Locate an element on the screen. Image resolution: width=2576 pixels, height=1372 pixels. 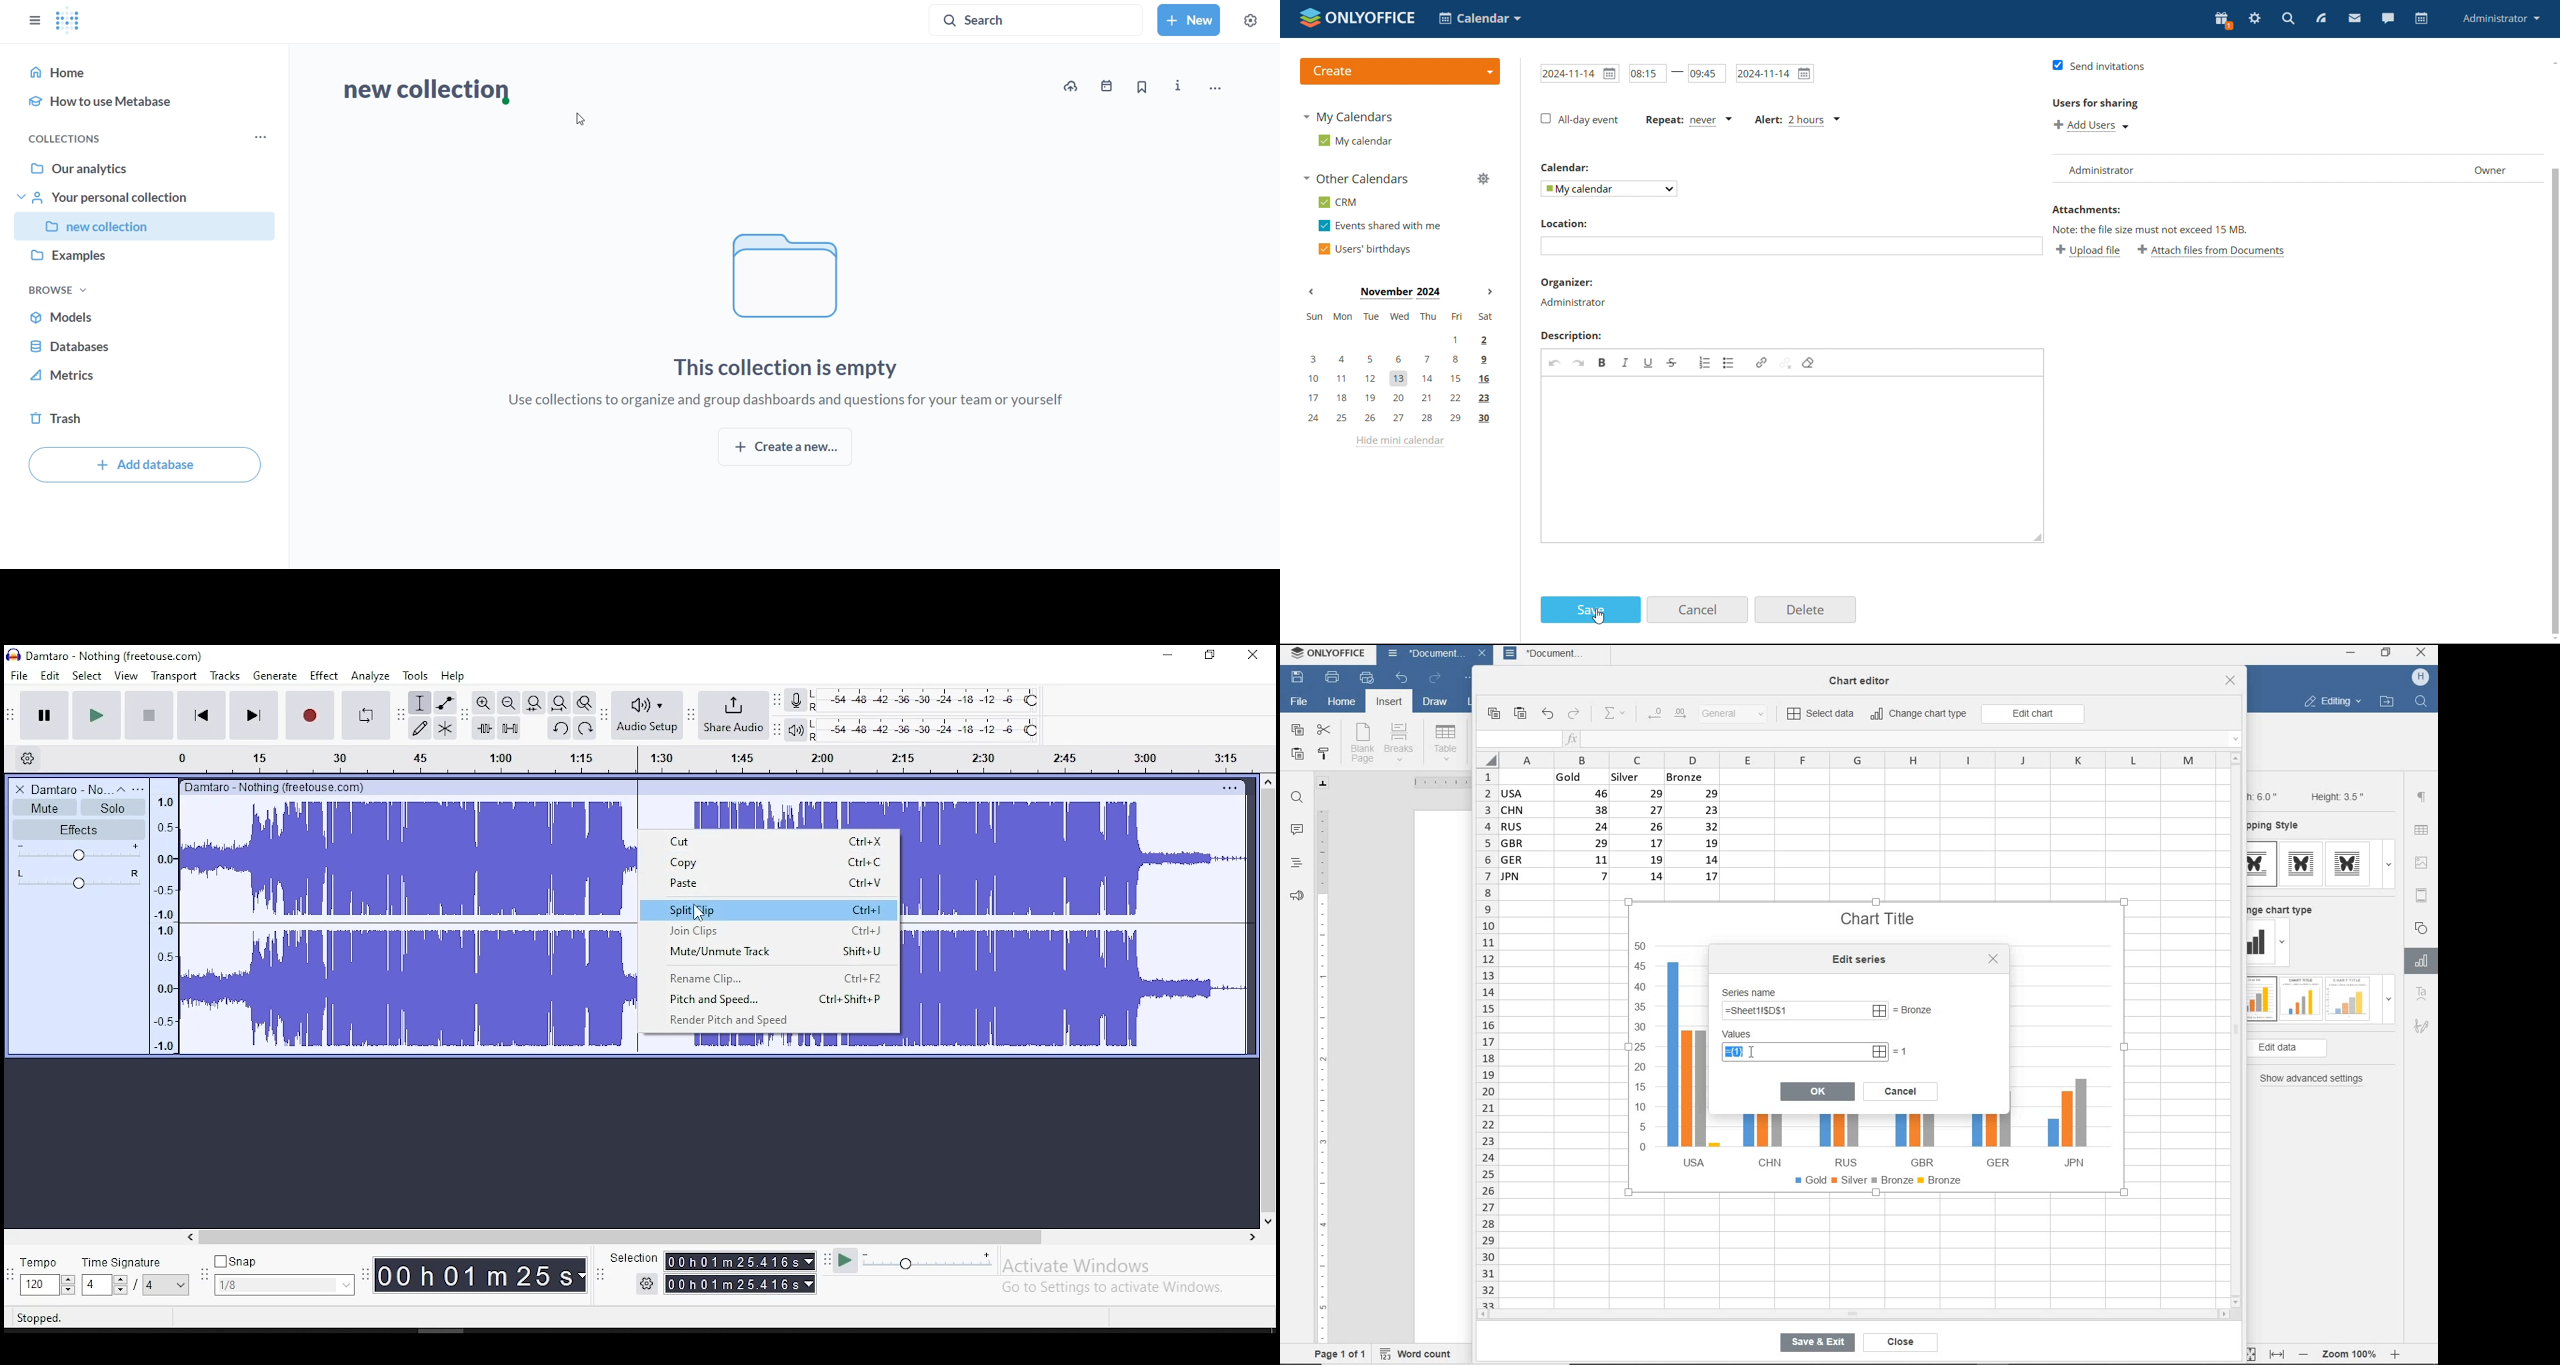
fit project to width is located at coordinates (535, 702).